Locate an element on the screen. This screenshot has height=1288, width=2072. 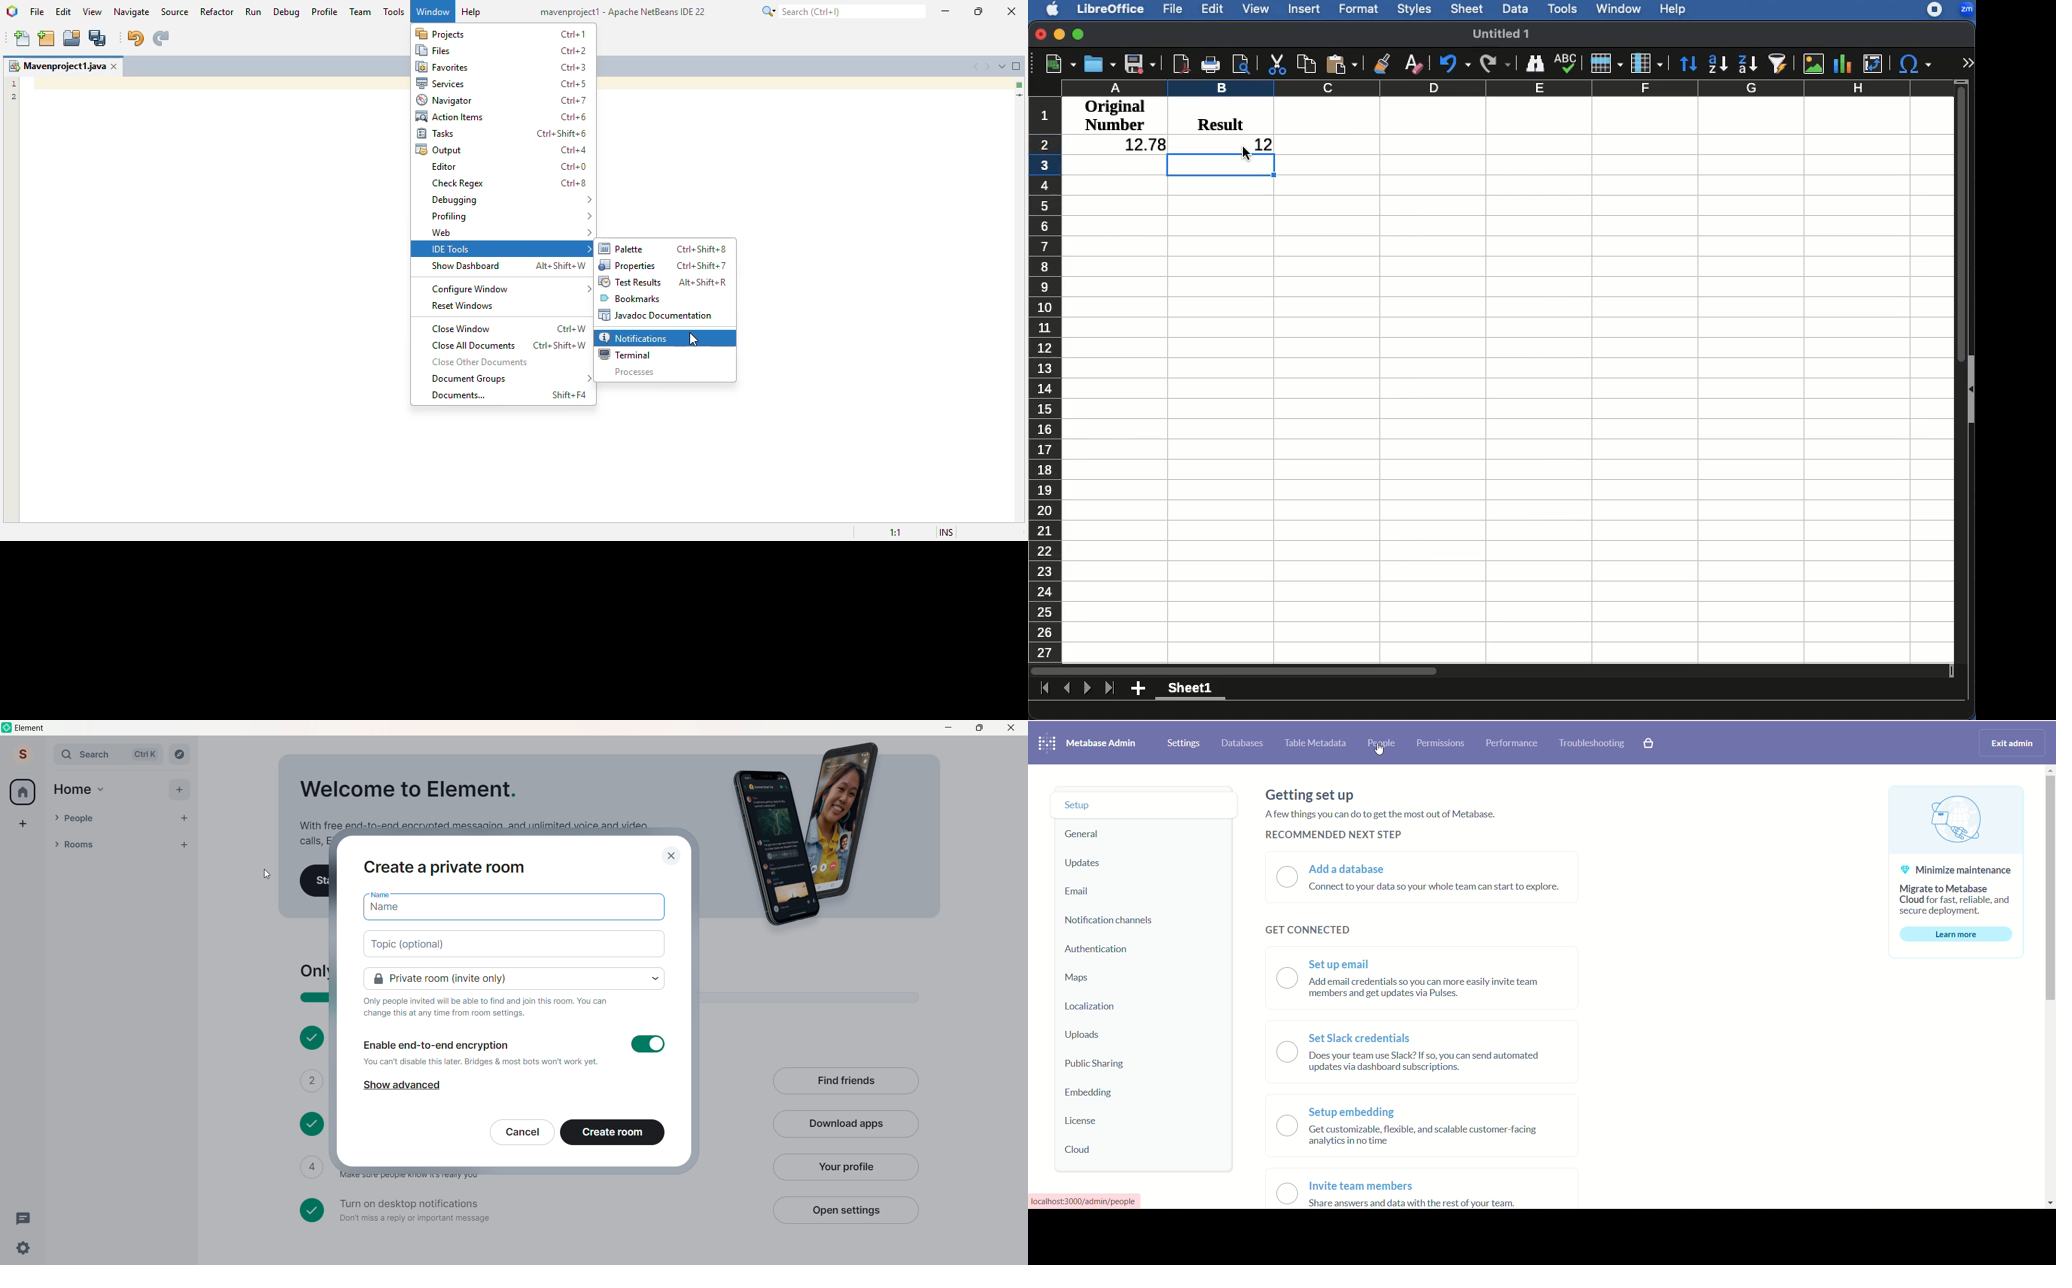
Graphics Image is located at coordinates (812, 835).